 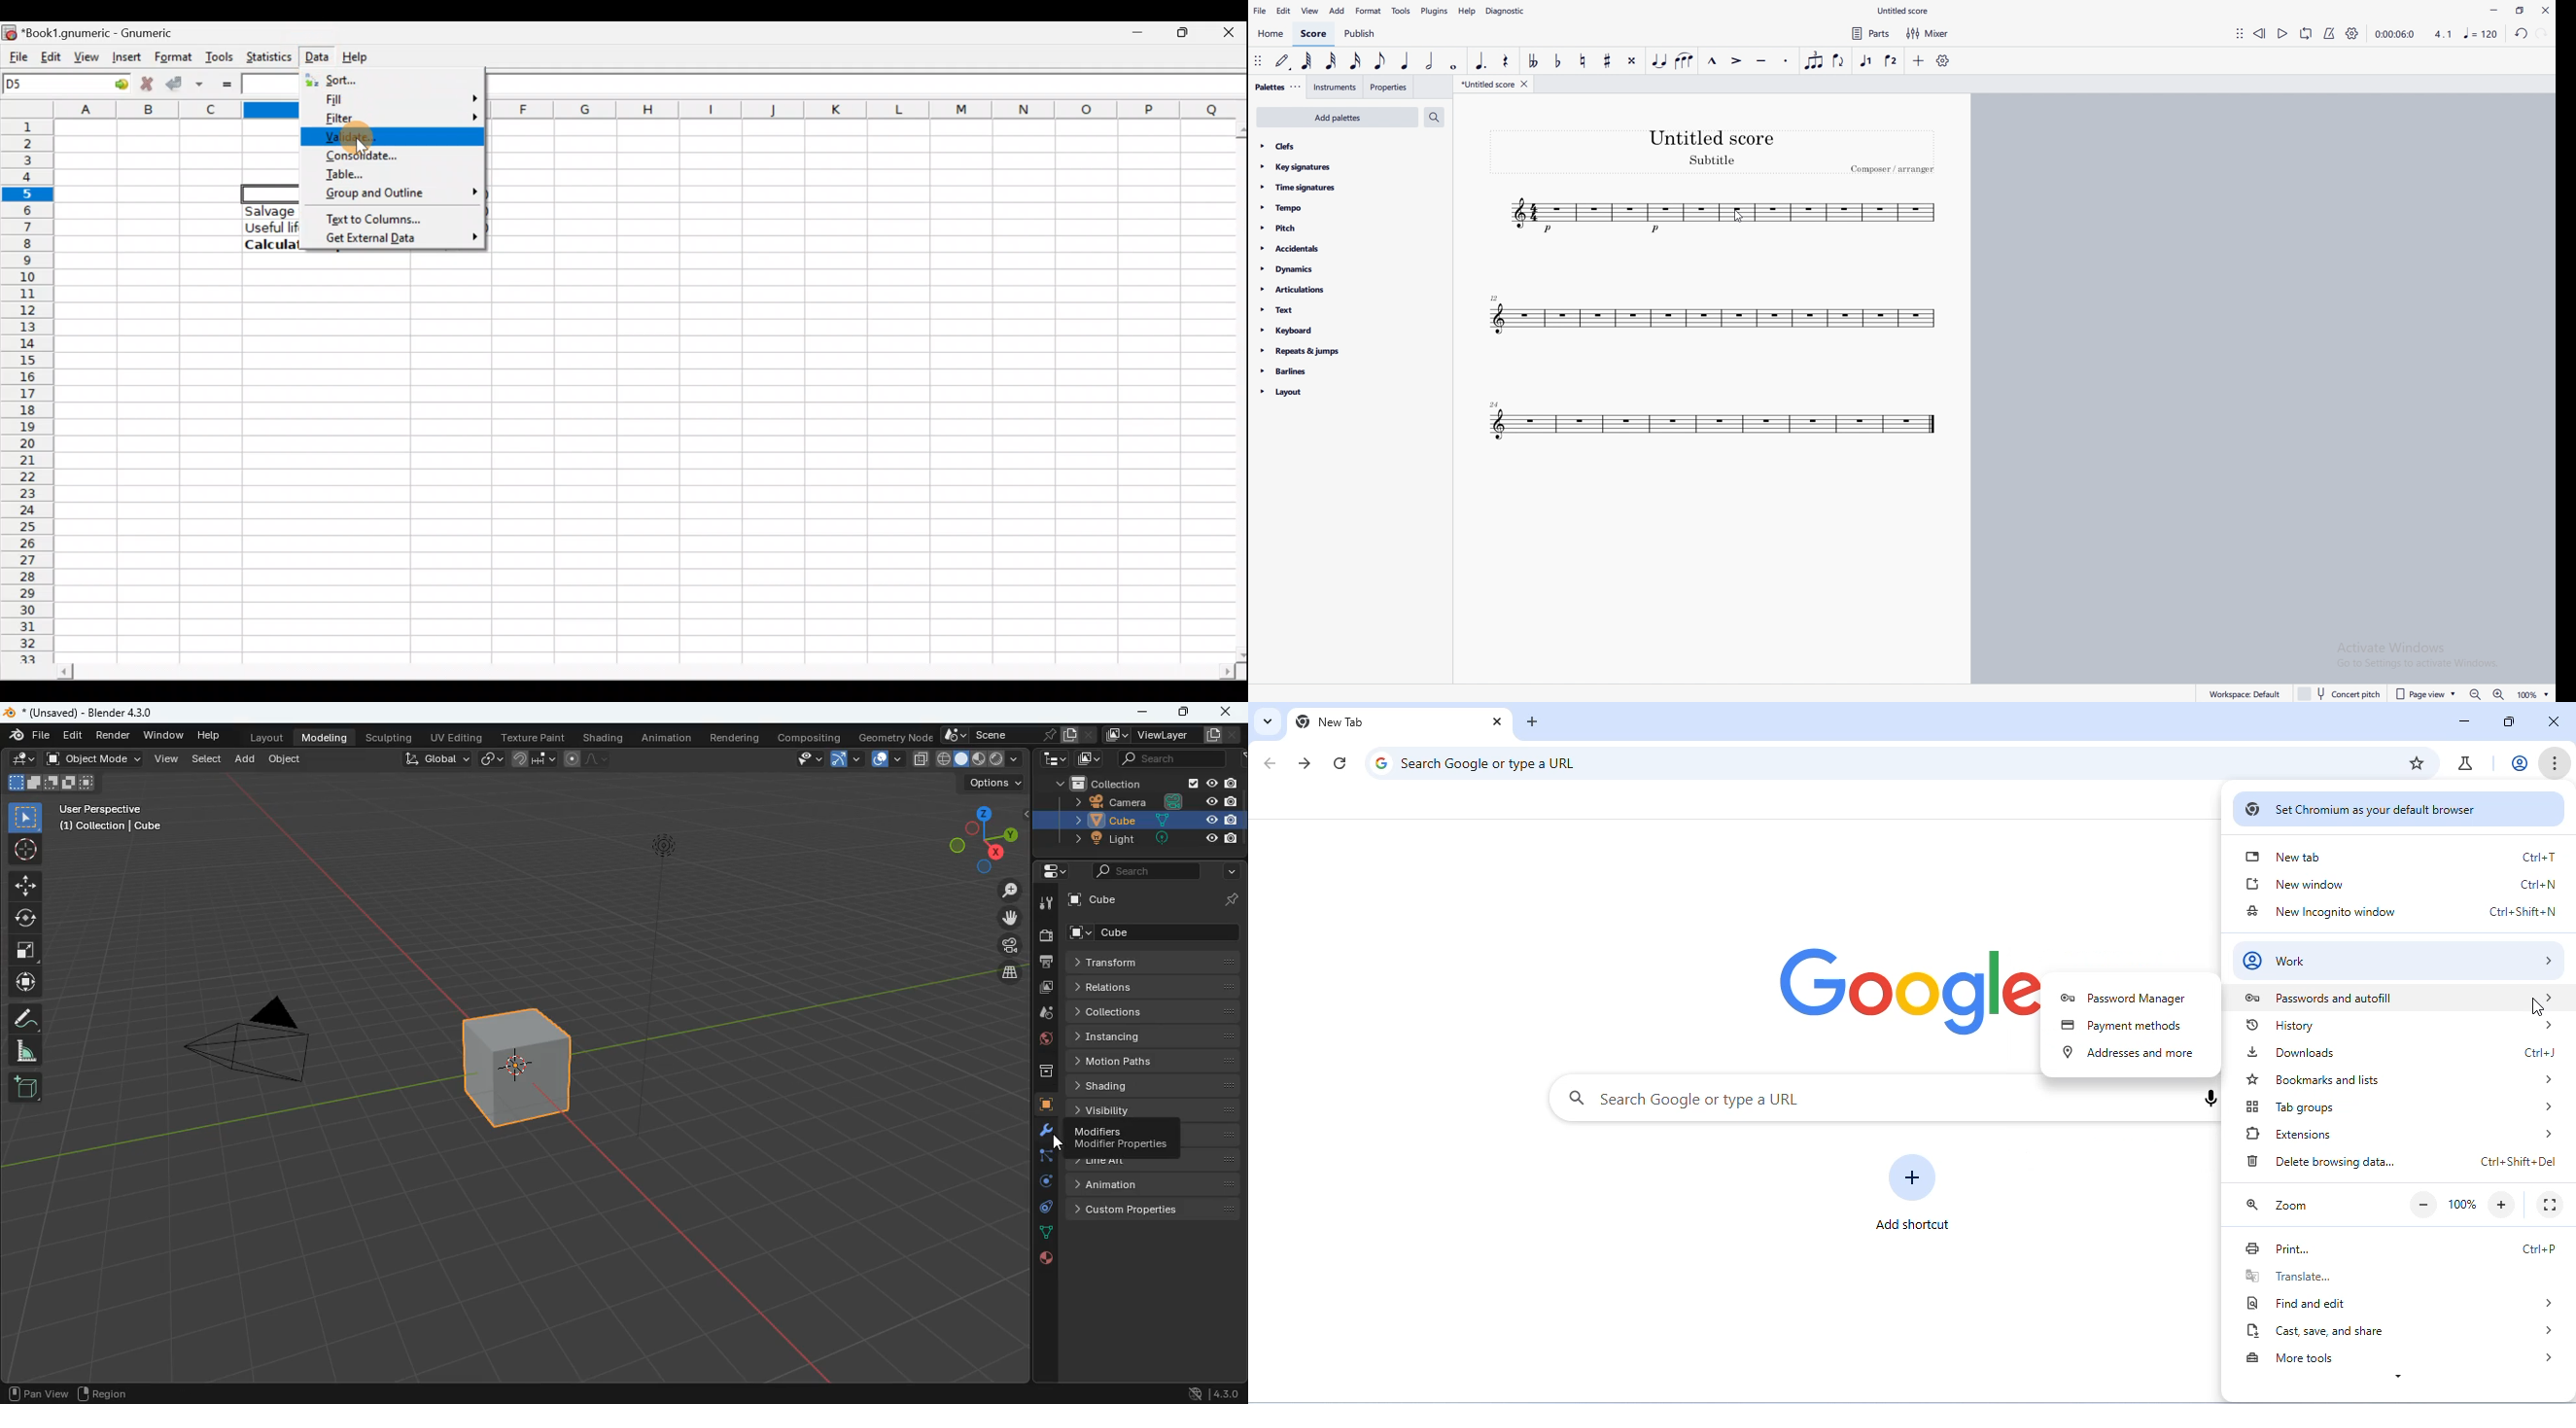 I want to click on Validate, so click(x=393, y=137).